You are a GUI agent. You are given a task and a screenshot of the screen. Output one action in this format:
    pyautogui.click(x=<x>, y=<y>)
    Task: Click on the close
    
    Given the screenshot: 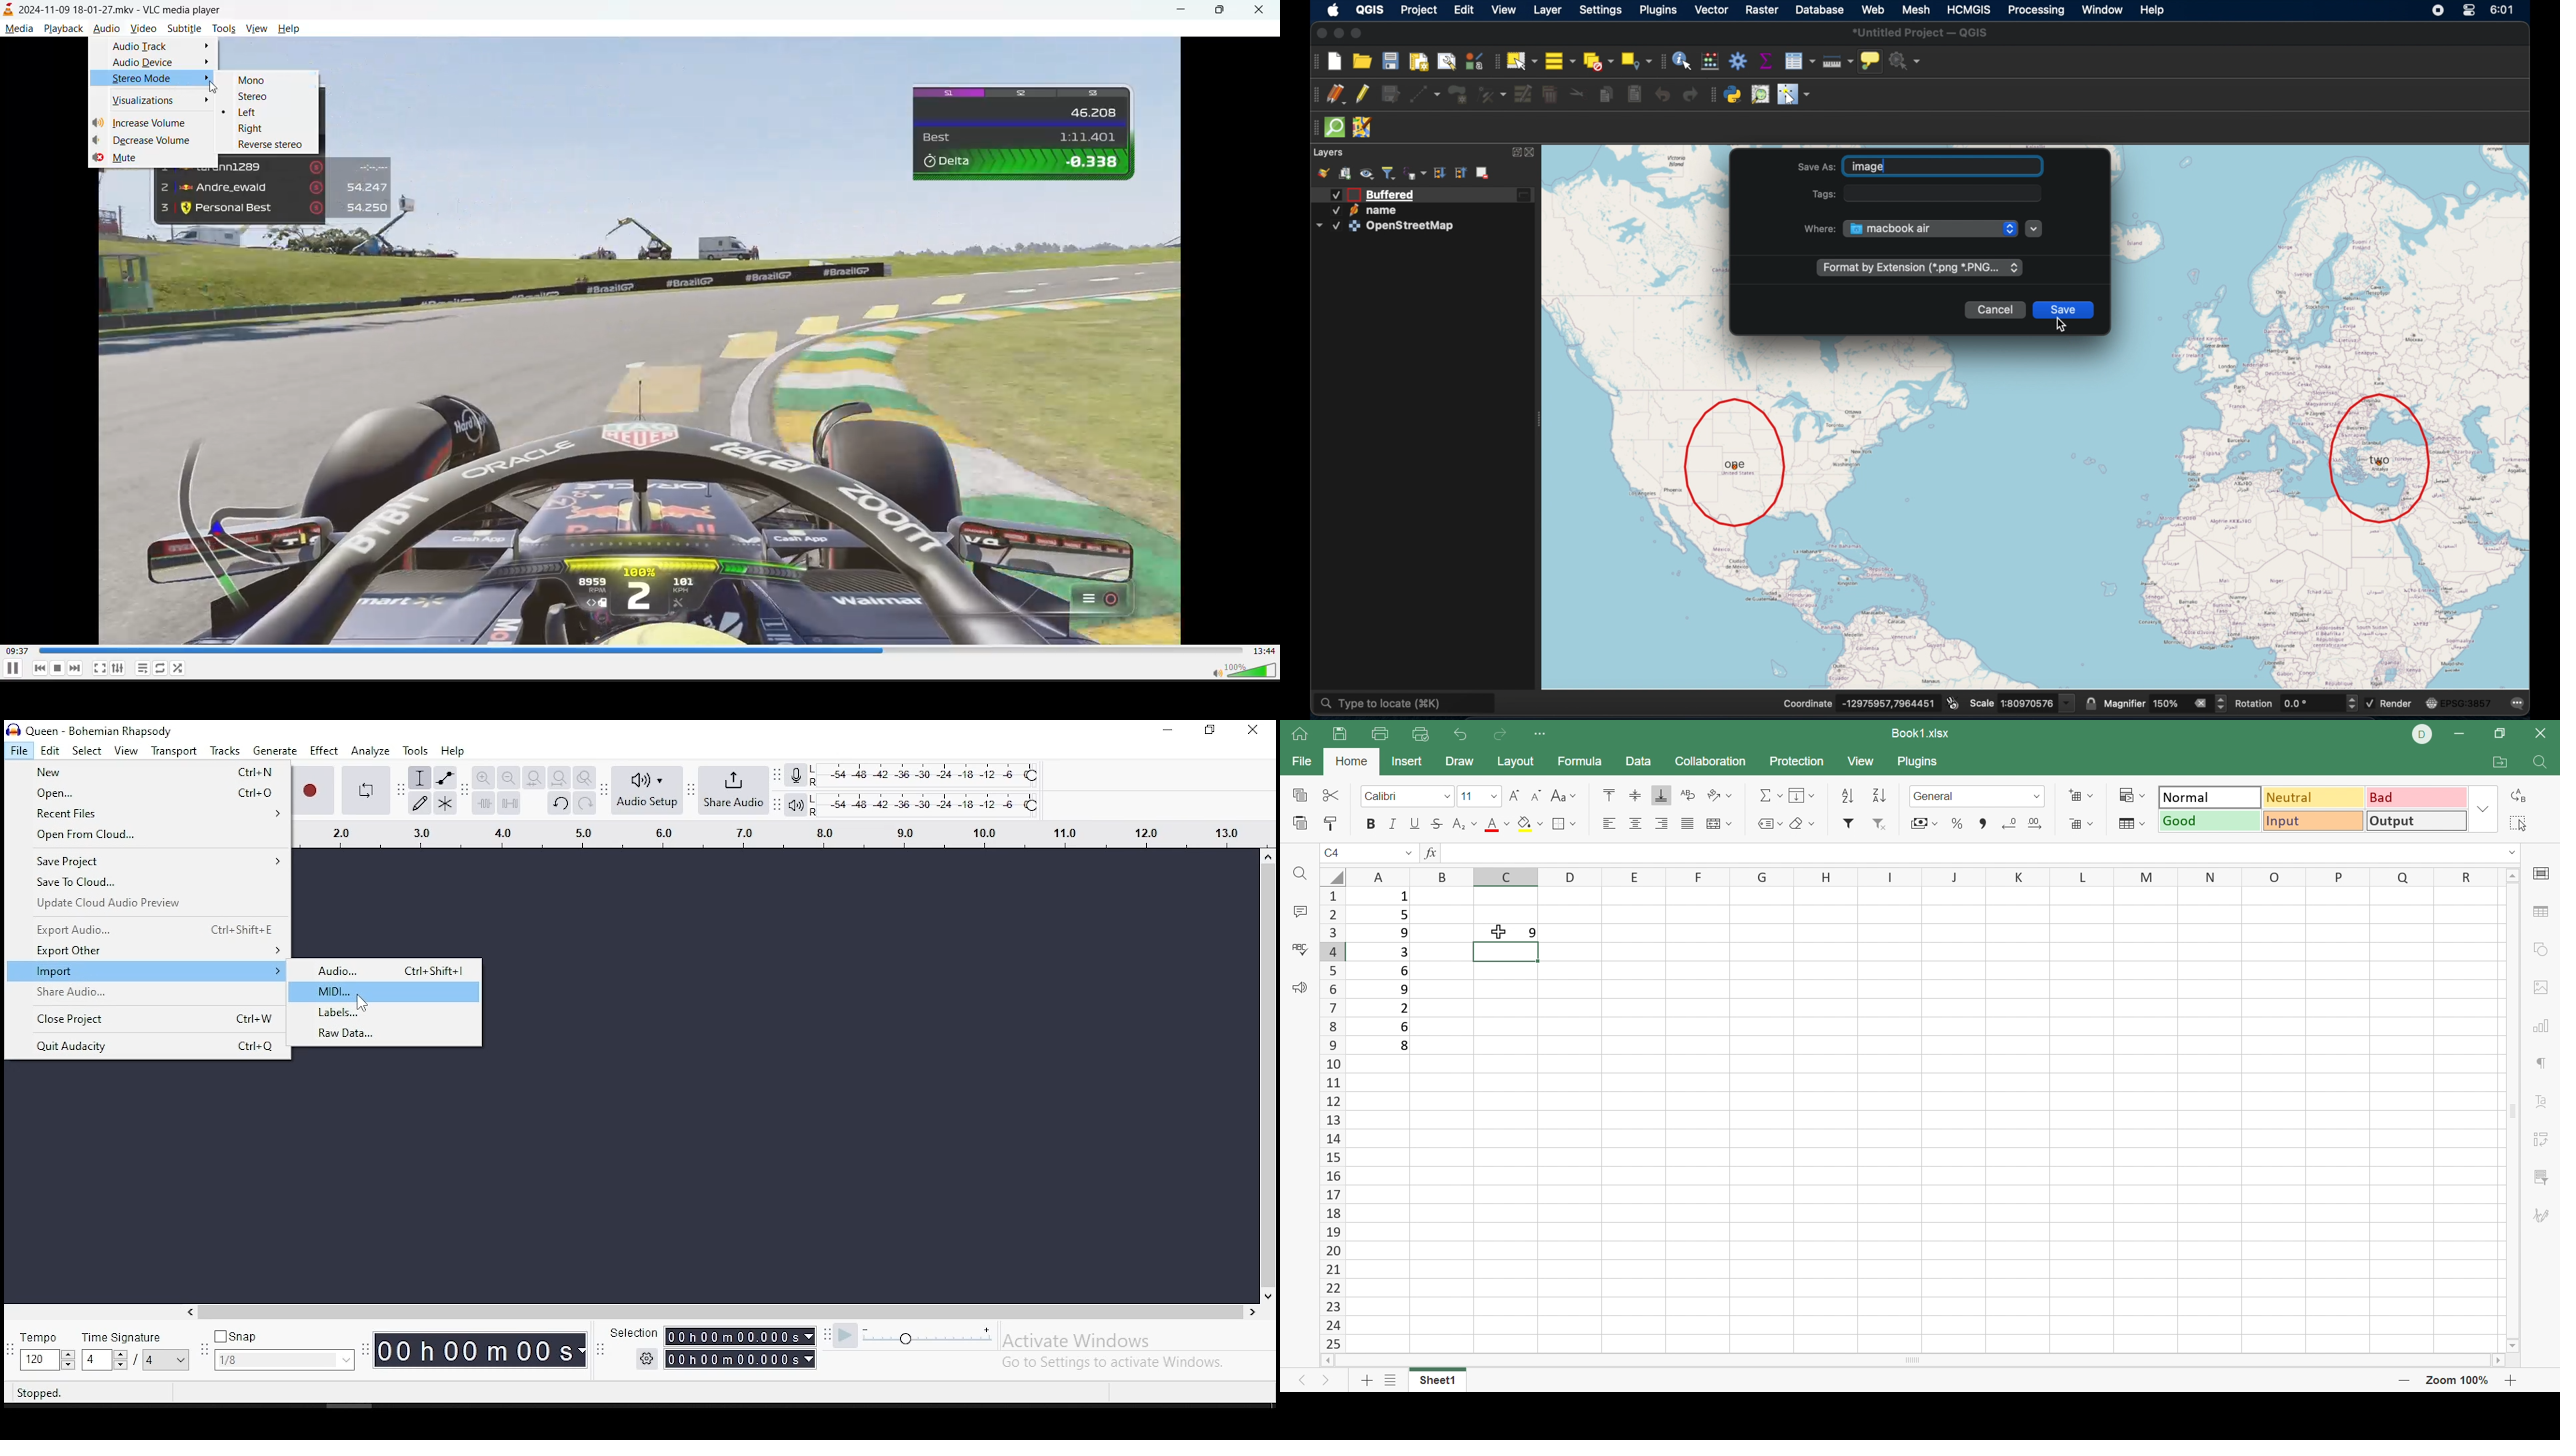 What is the action you would take?
    pyautogui.click(x=1533, y=153)
    